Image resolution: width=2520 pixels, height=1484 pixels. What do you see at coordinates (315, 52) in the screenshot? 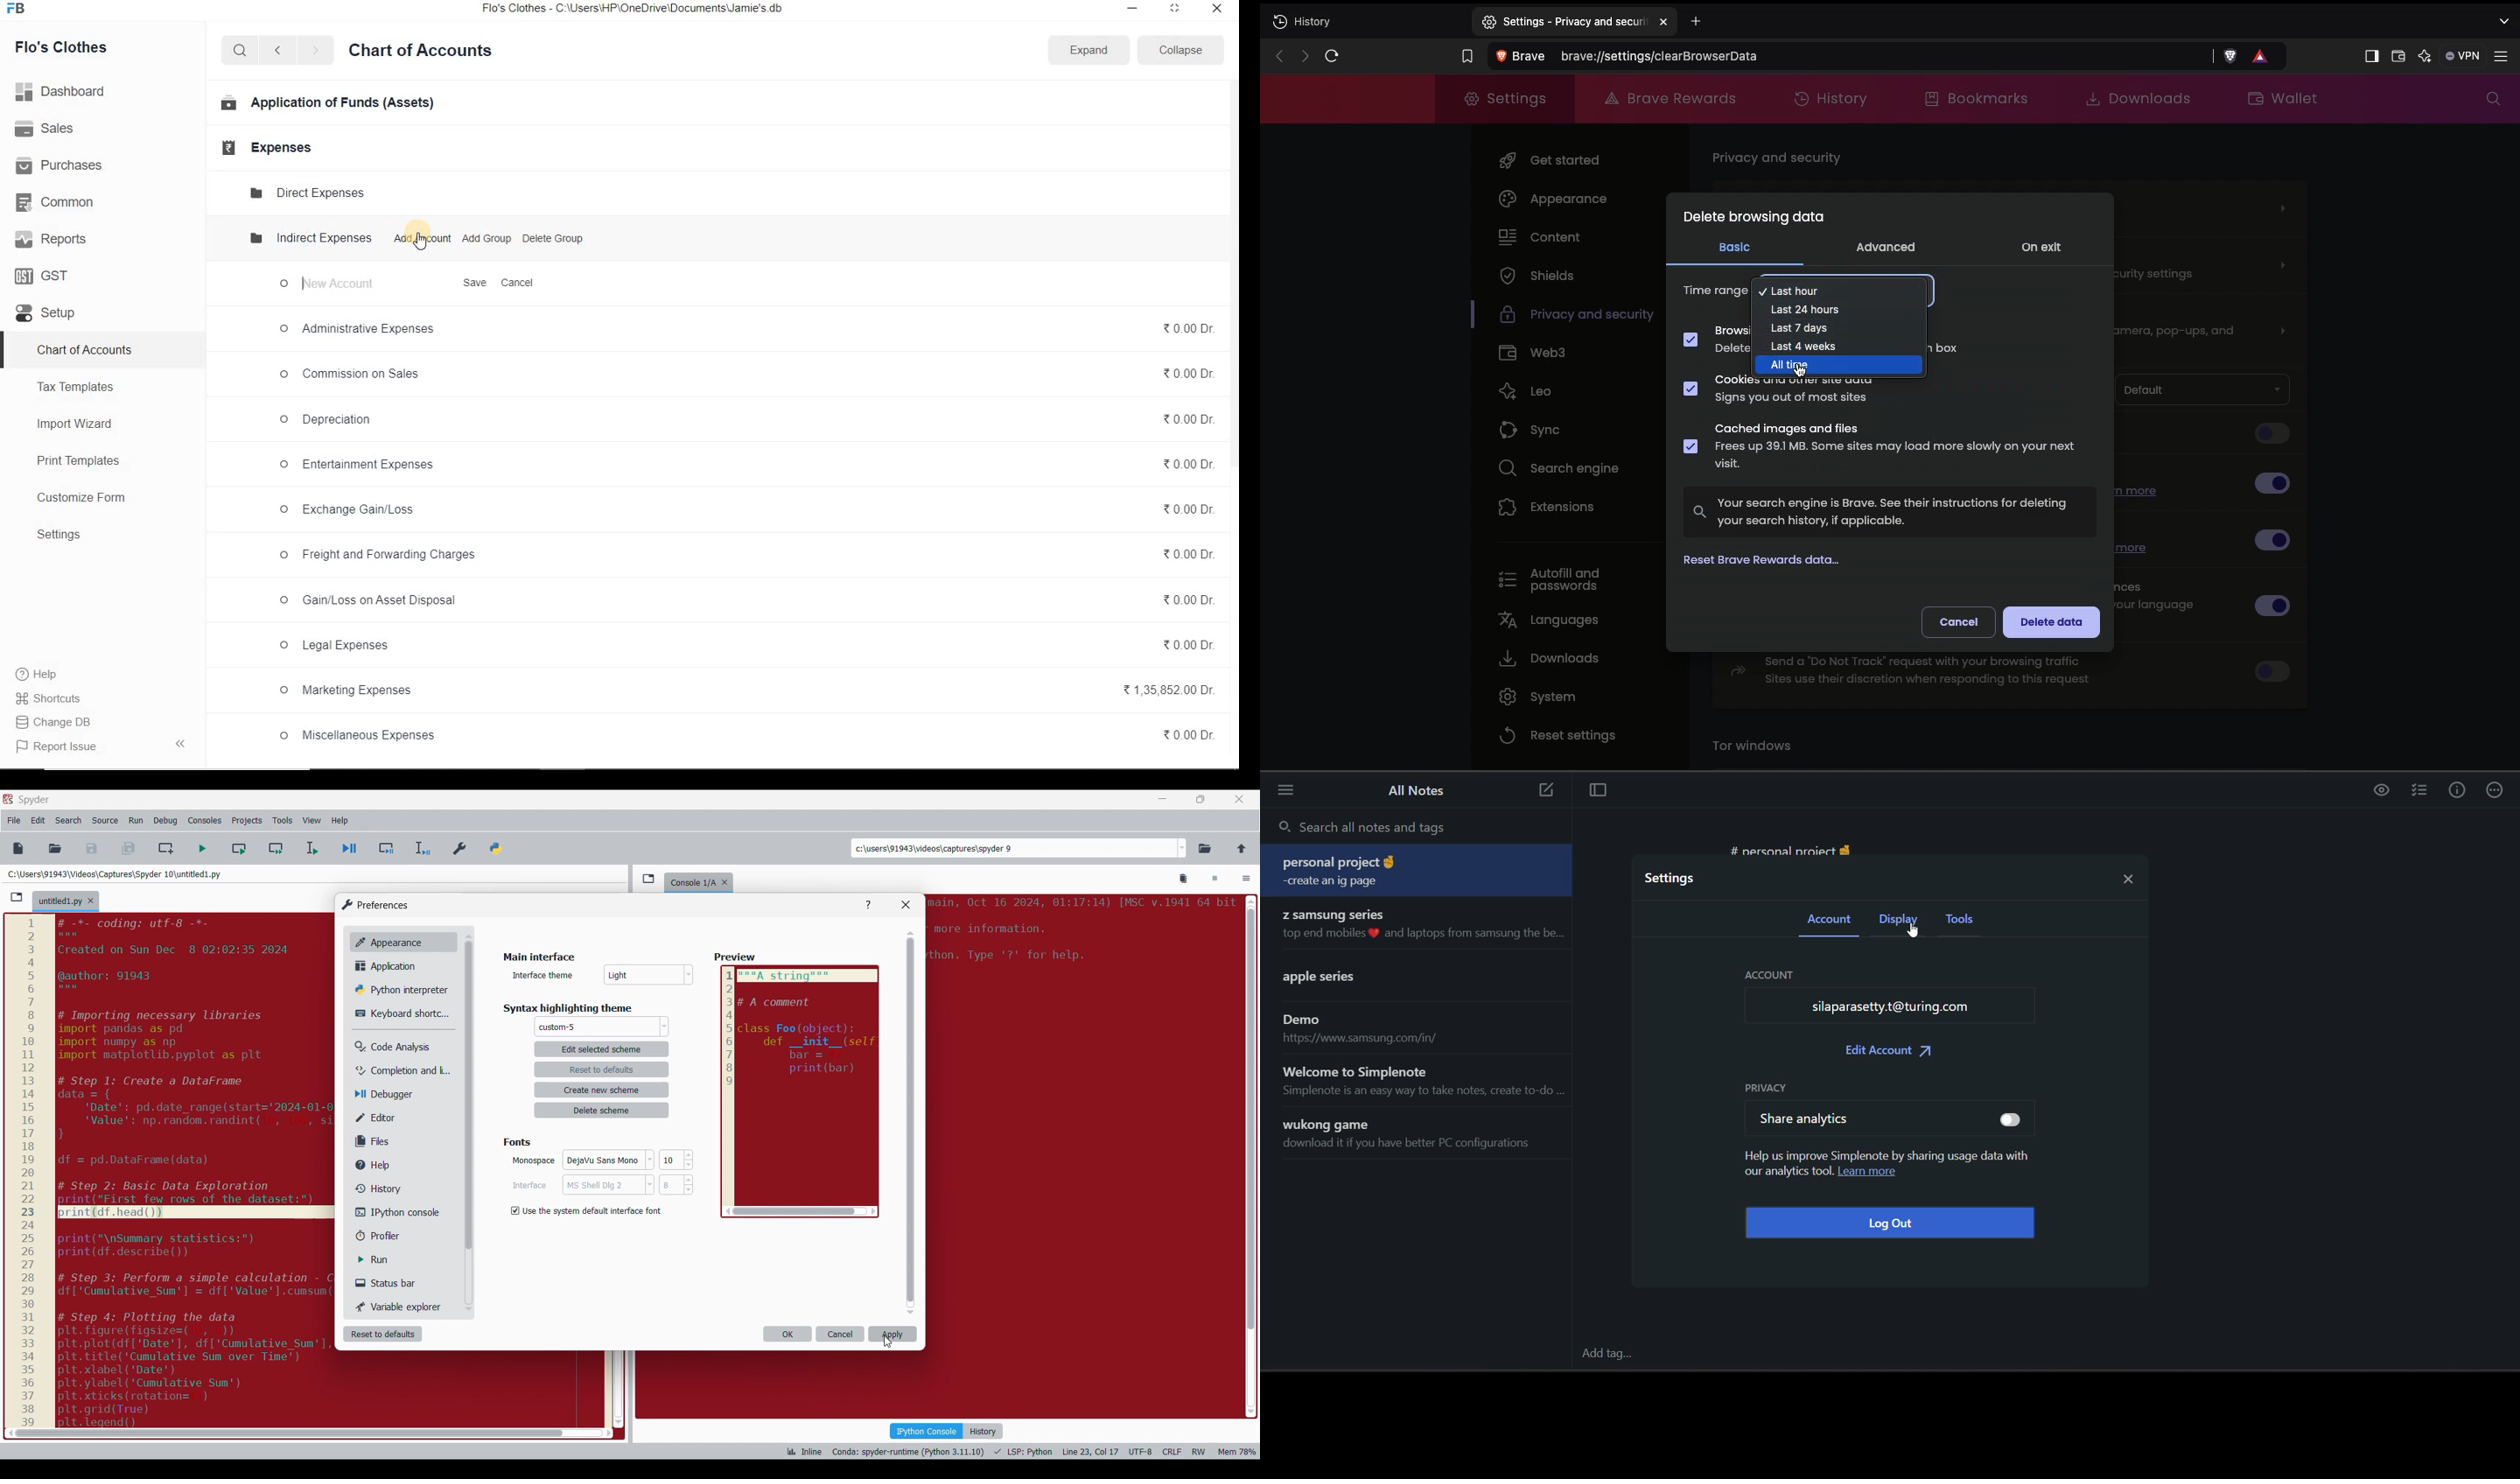
I see `next` at bounding box center [315, 52].